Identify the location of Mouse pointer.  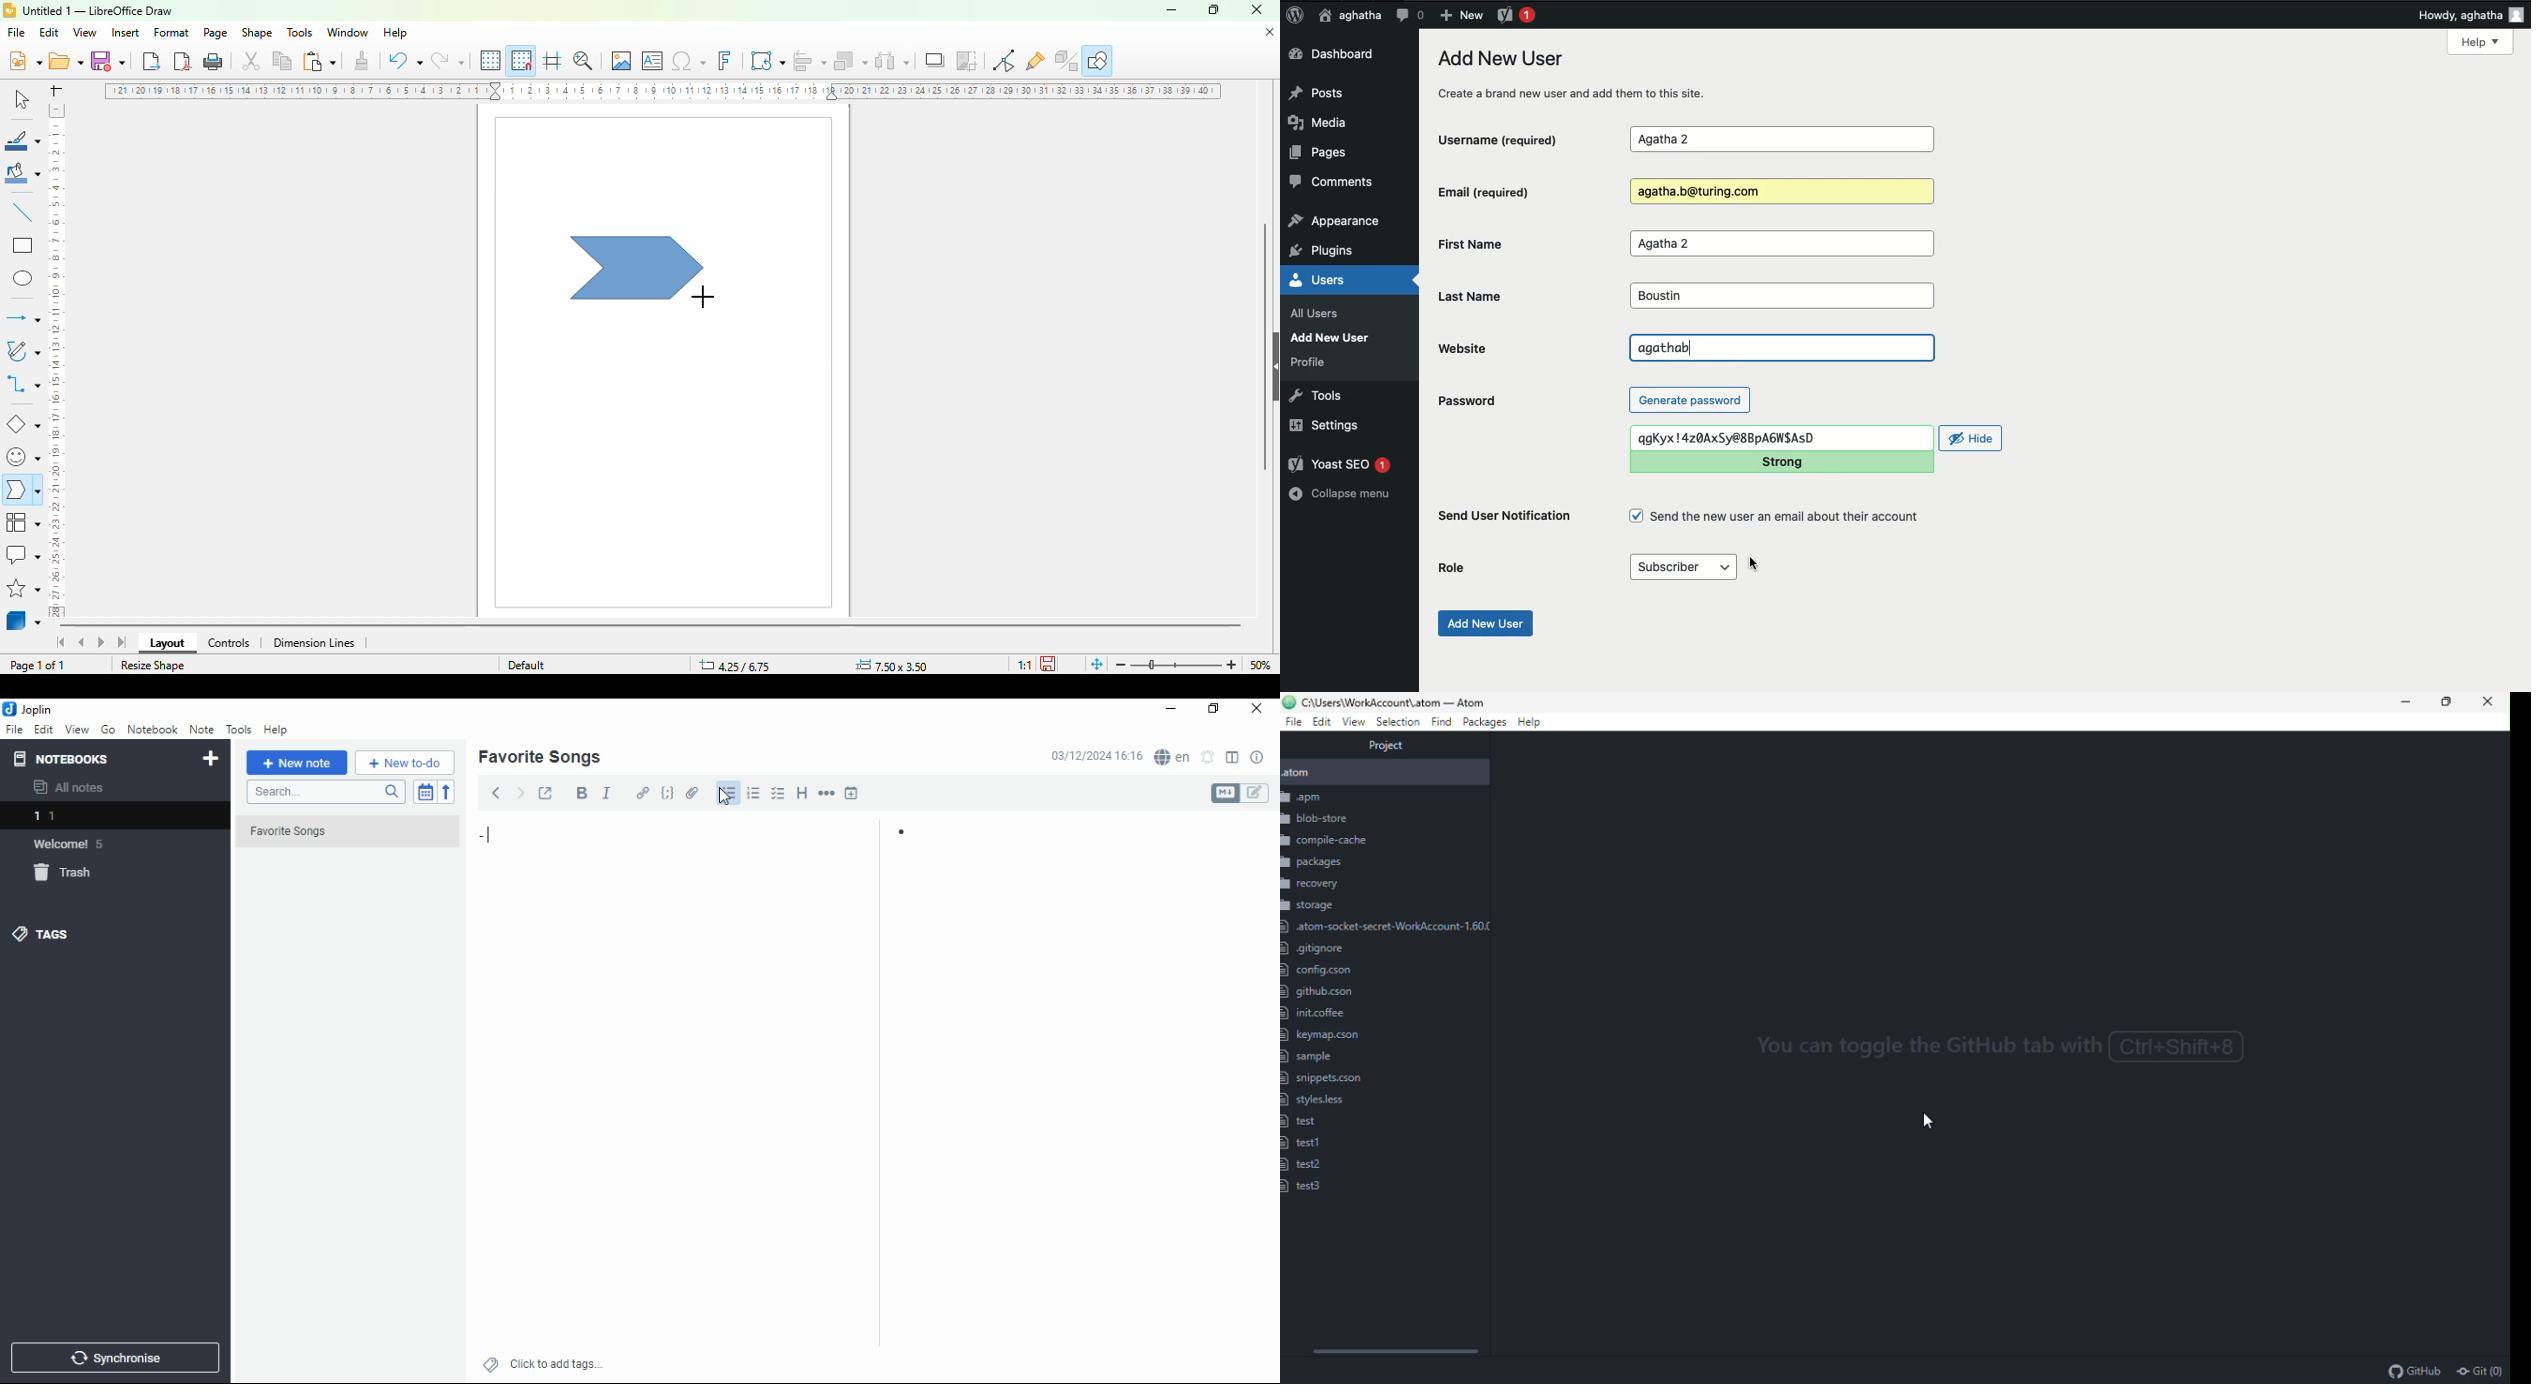
(1933, 1123).